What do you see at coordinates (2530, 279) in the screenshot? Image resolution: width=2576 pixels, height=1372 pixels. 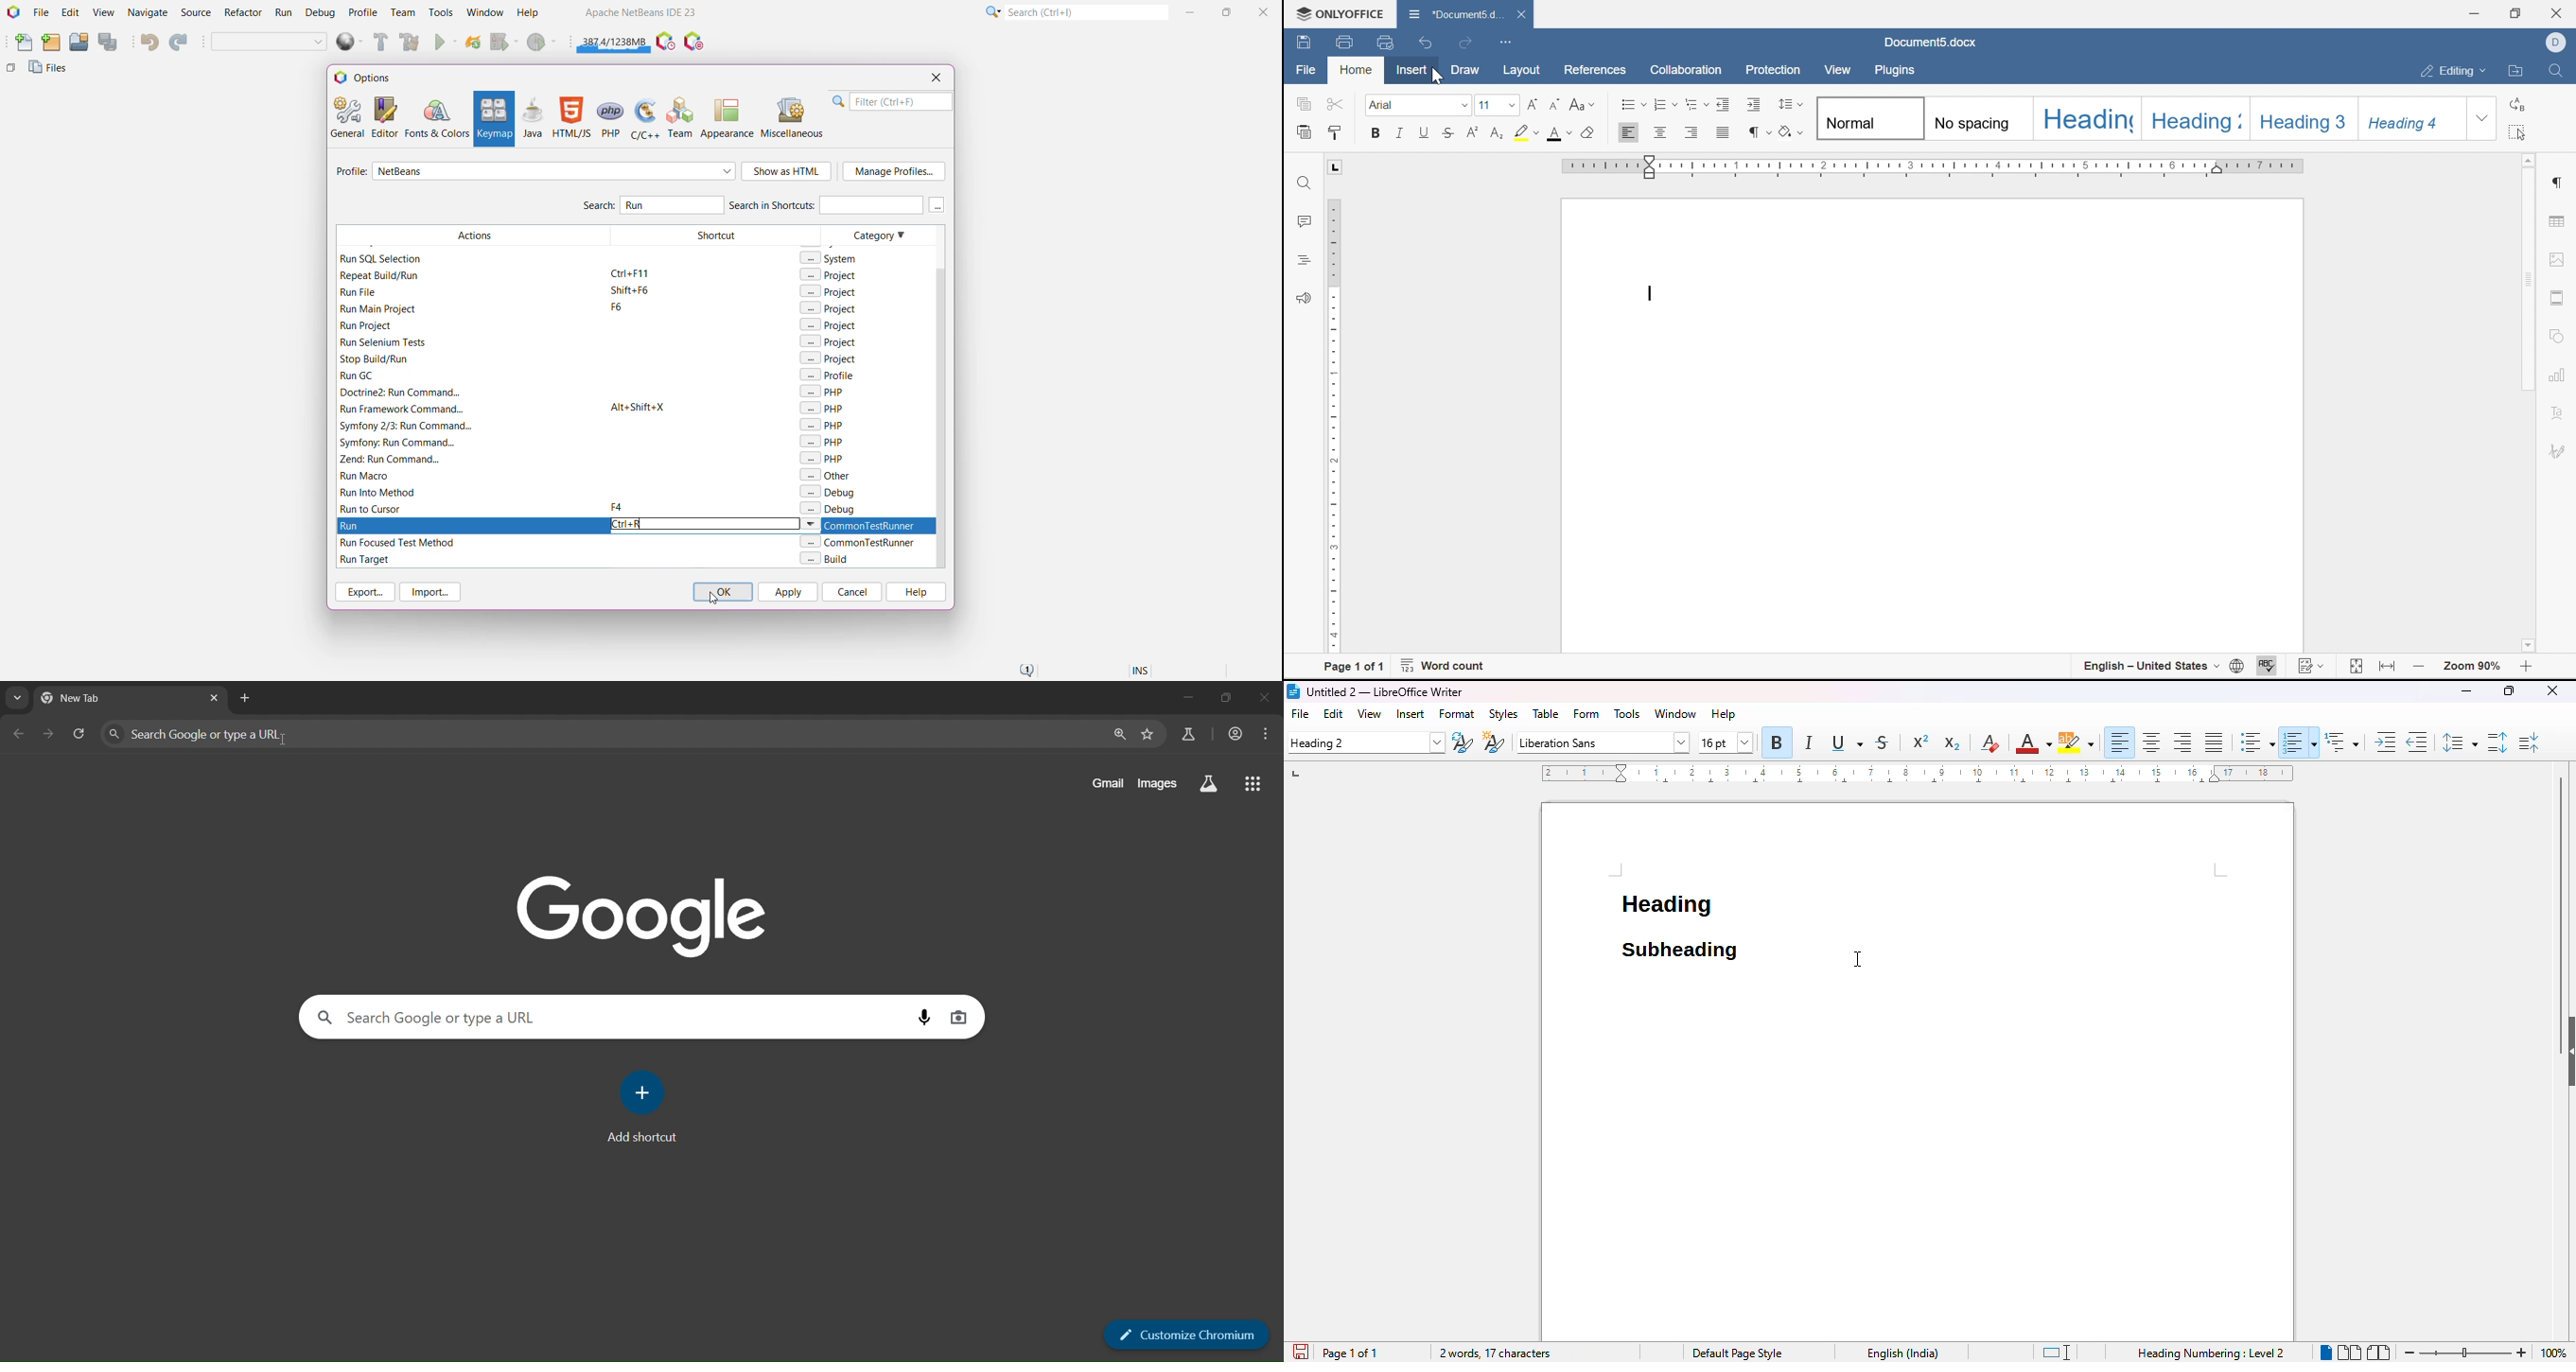 I see `scroll bar` at bounding box center [2530, 279].